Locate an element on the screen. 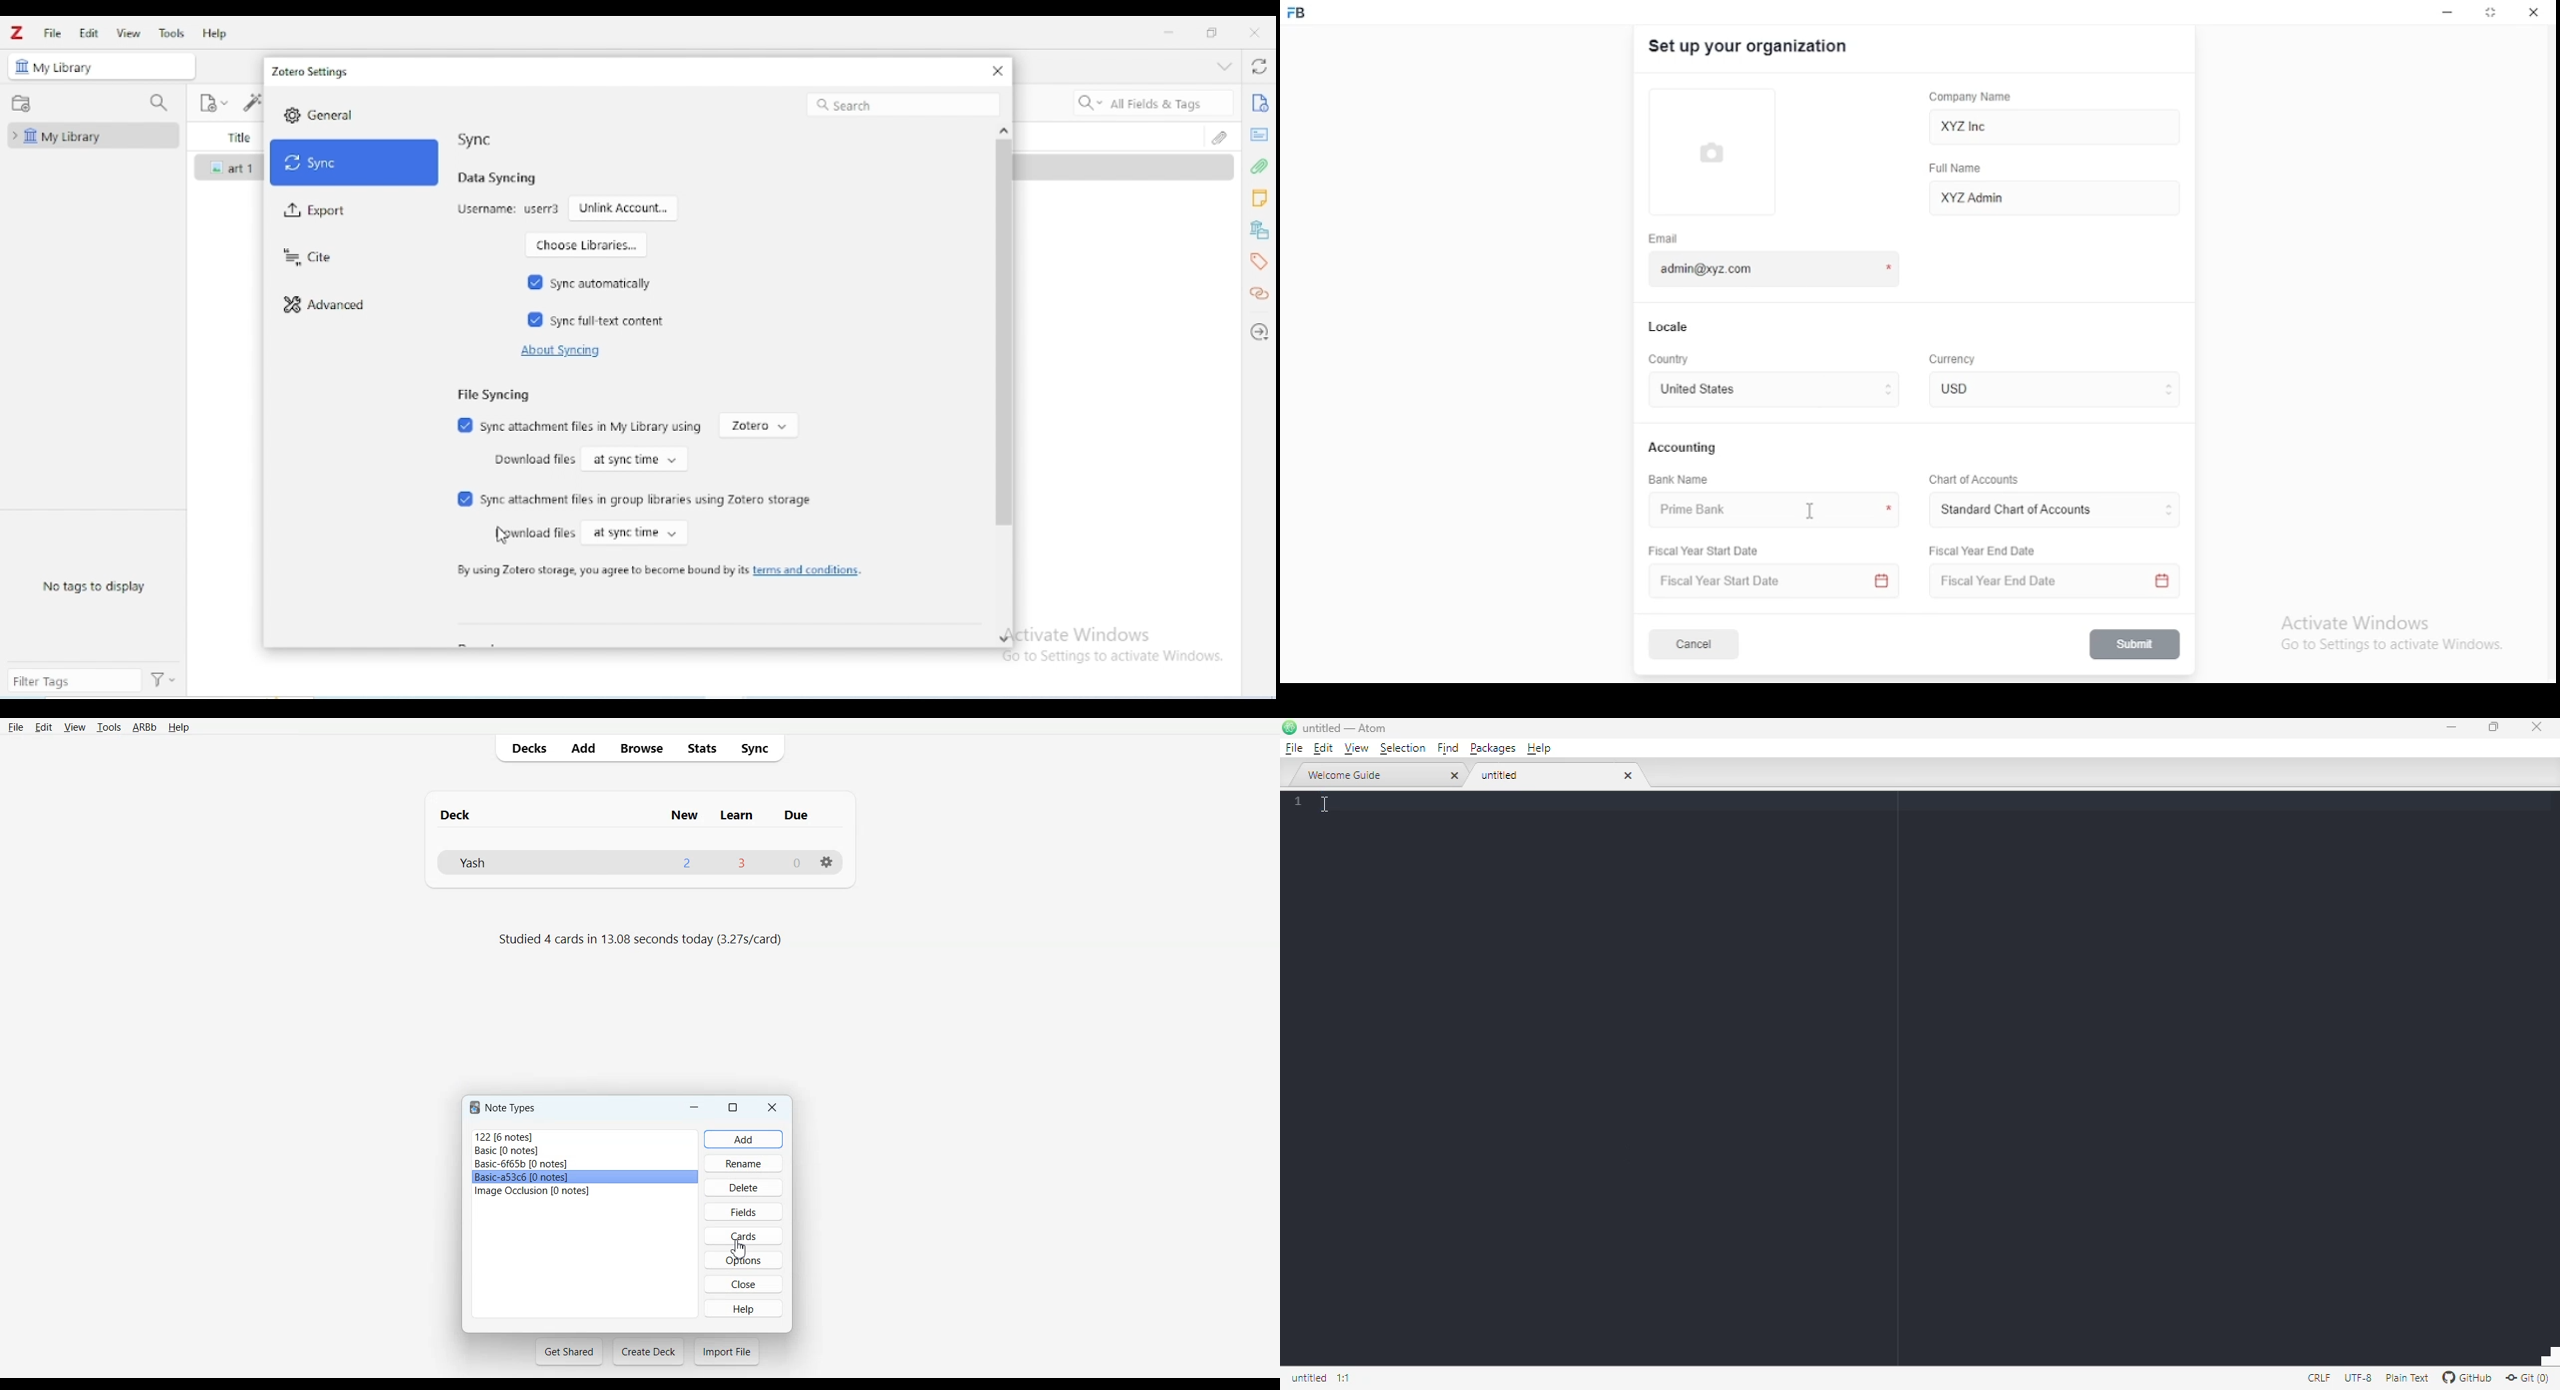  Create Deck is located at coordinates (648, 1351).